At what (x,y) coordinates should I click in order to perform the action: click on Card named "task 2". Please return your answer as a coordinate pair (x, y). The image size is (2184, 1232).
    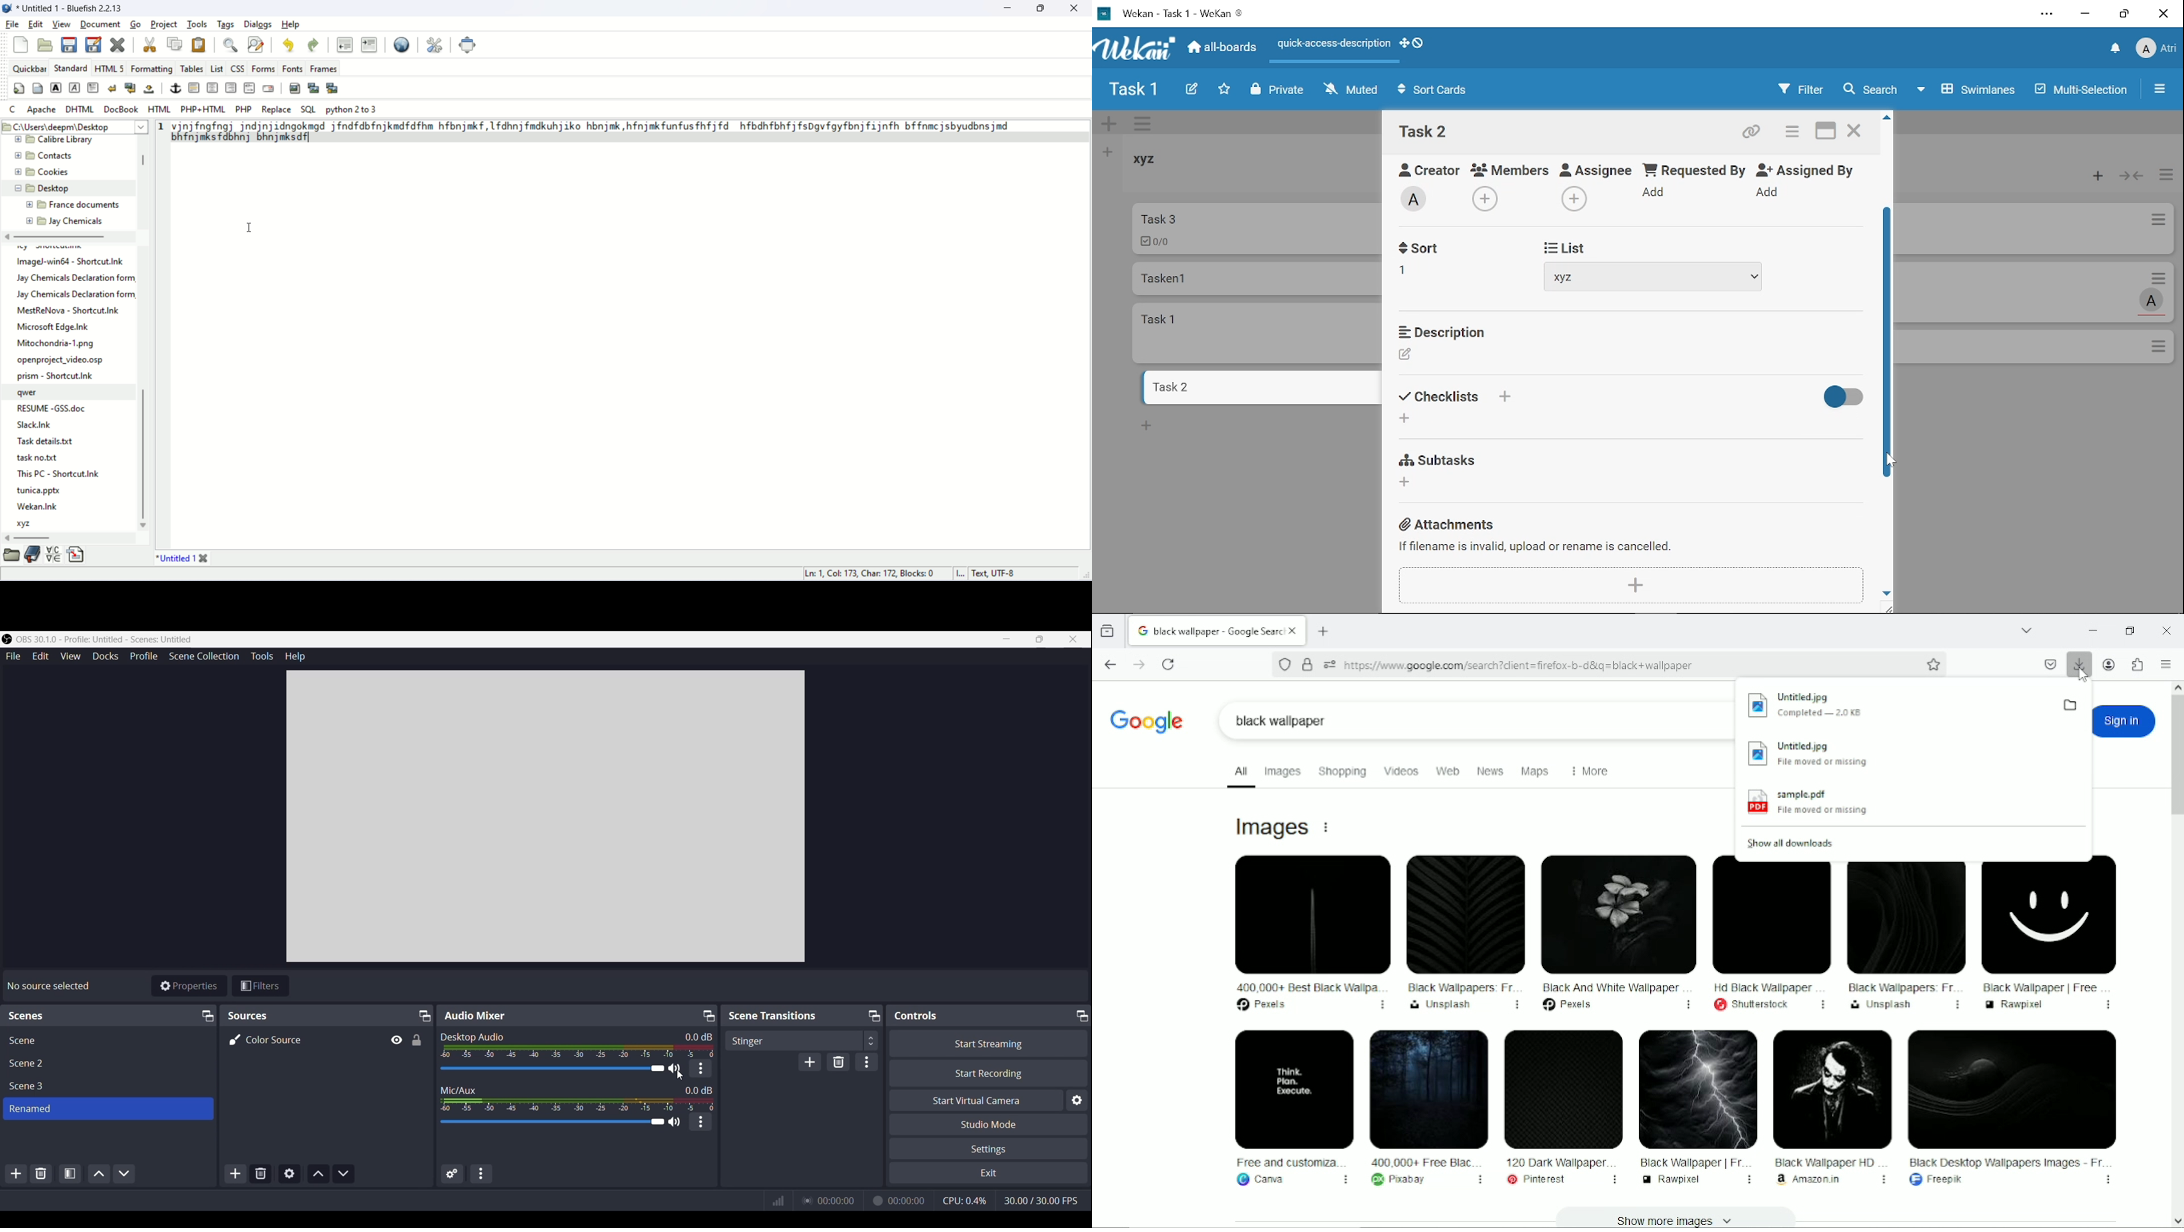
    Looking at the image, I should click on (1259, 387).